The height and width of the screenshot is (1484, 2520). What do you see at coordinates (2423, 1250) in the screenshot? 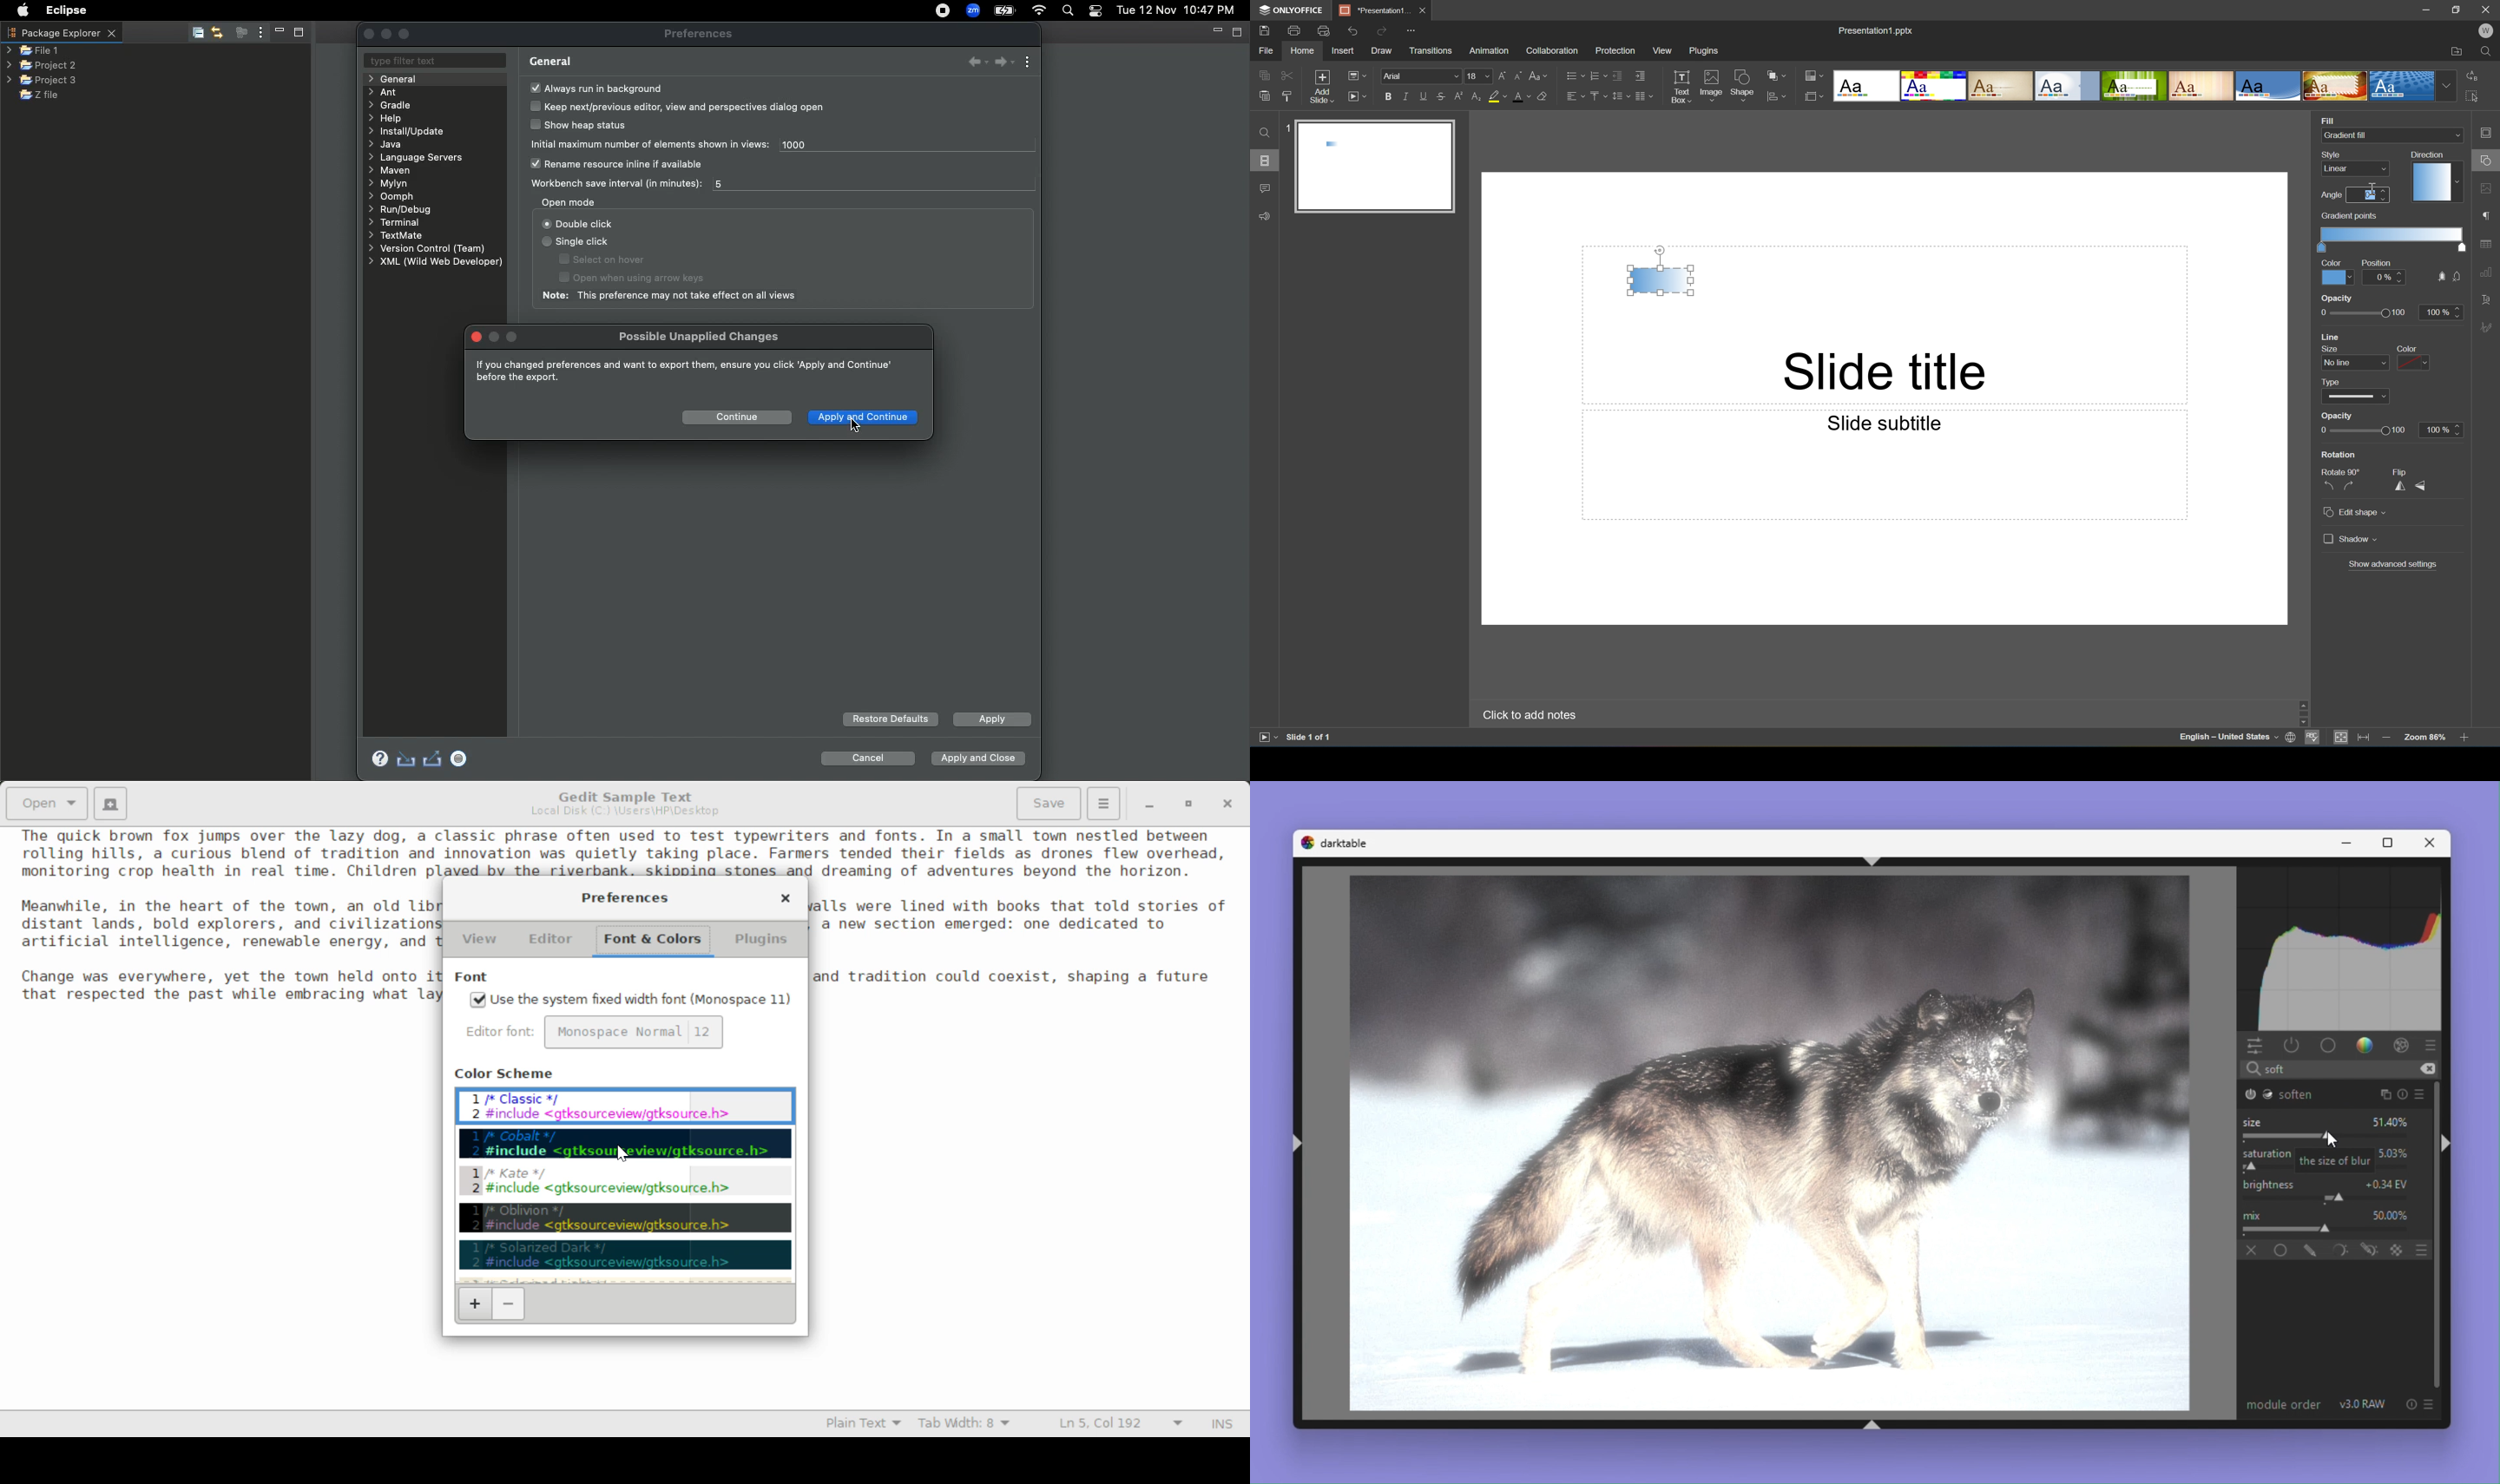
I see `blending Options` at bounding box center [2423, 1250].